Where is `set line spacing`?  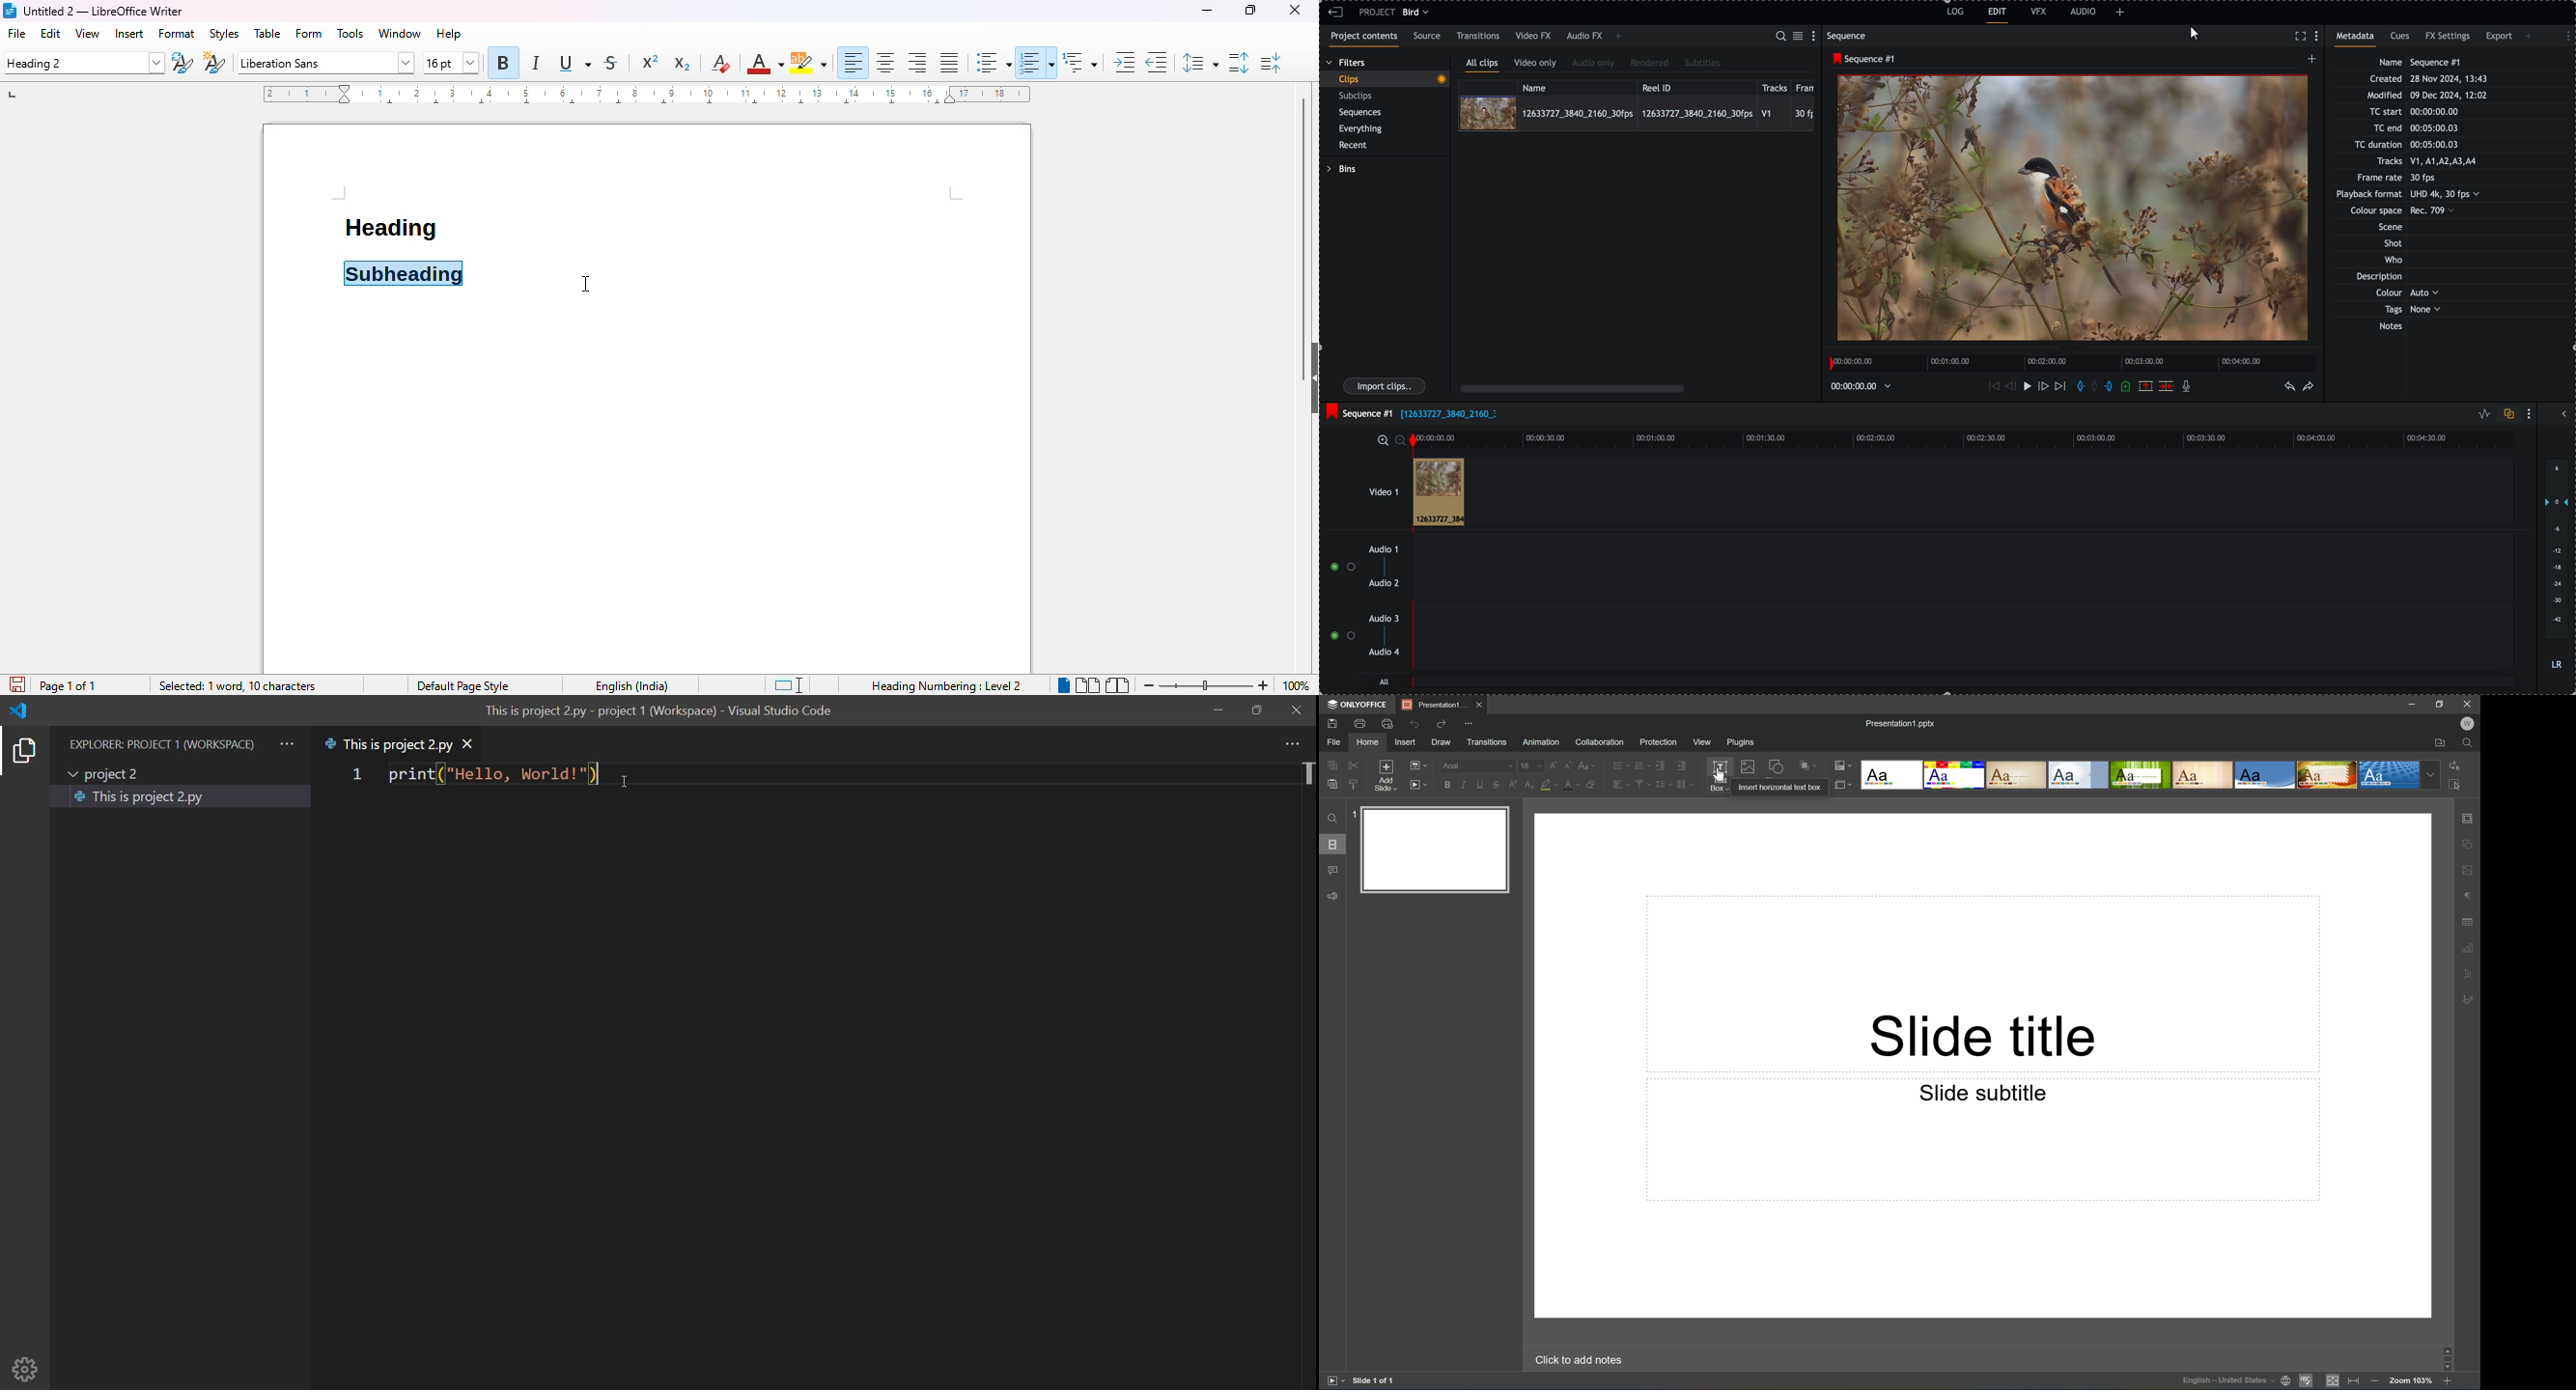
set line spacing is located at coordinates (1198, 63).